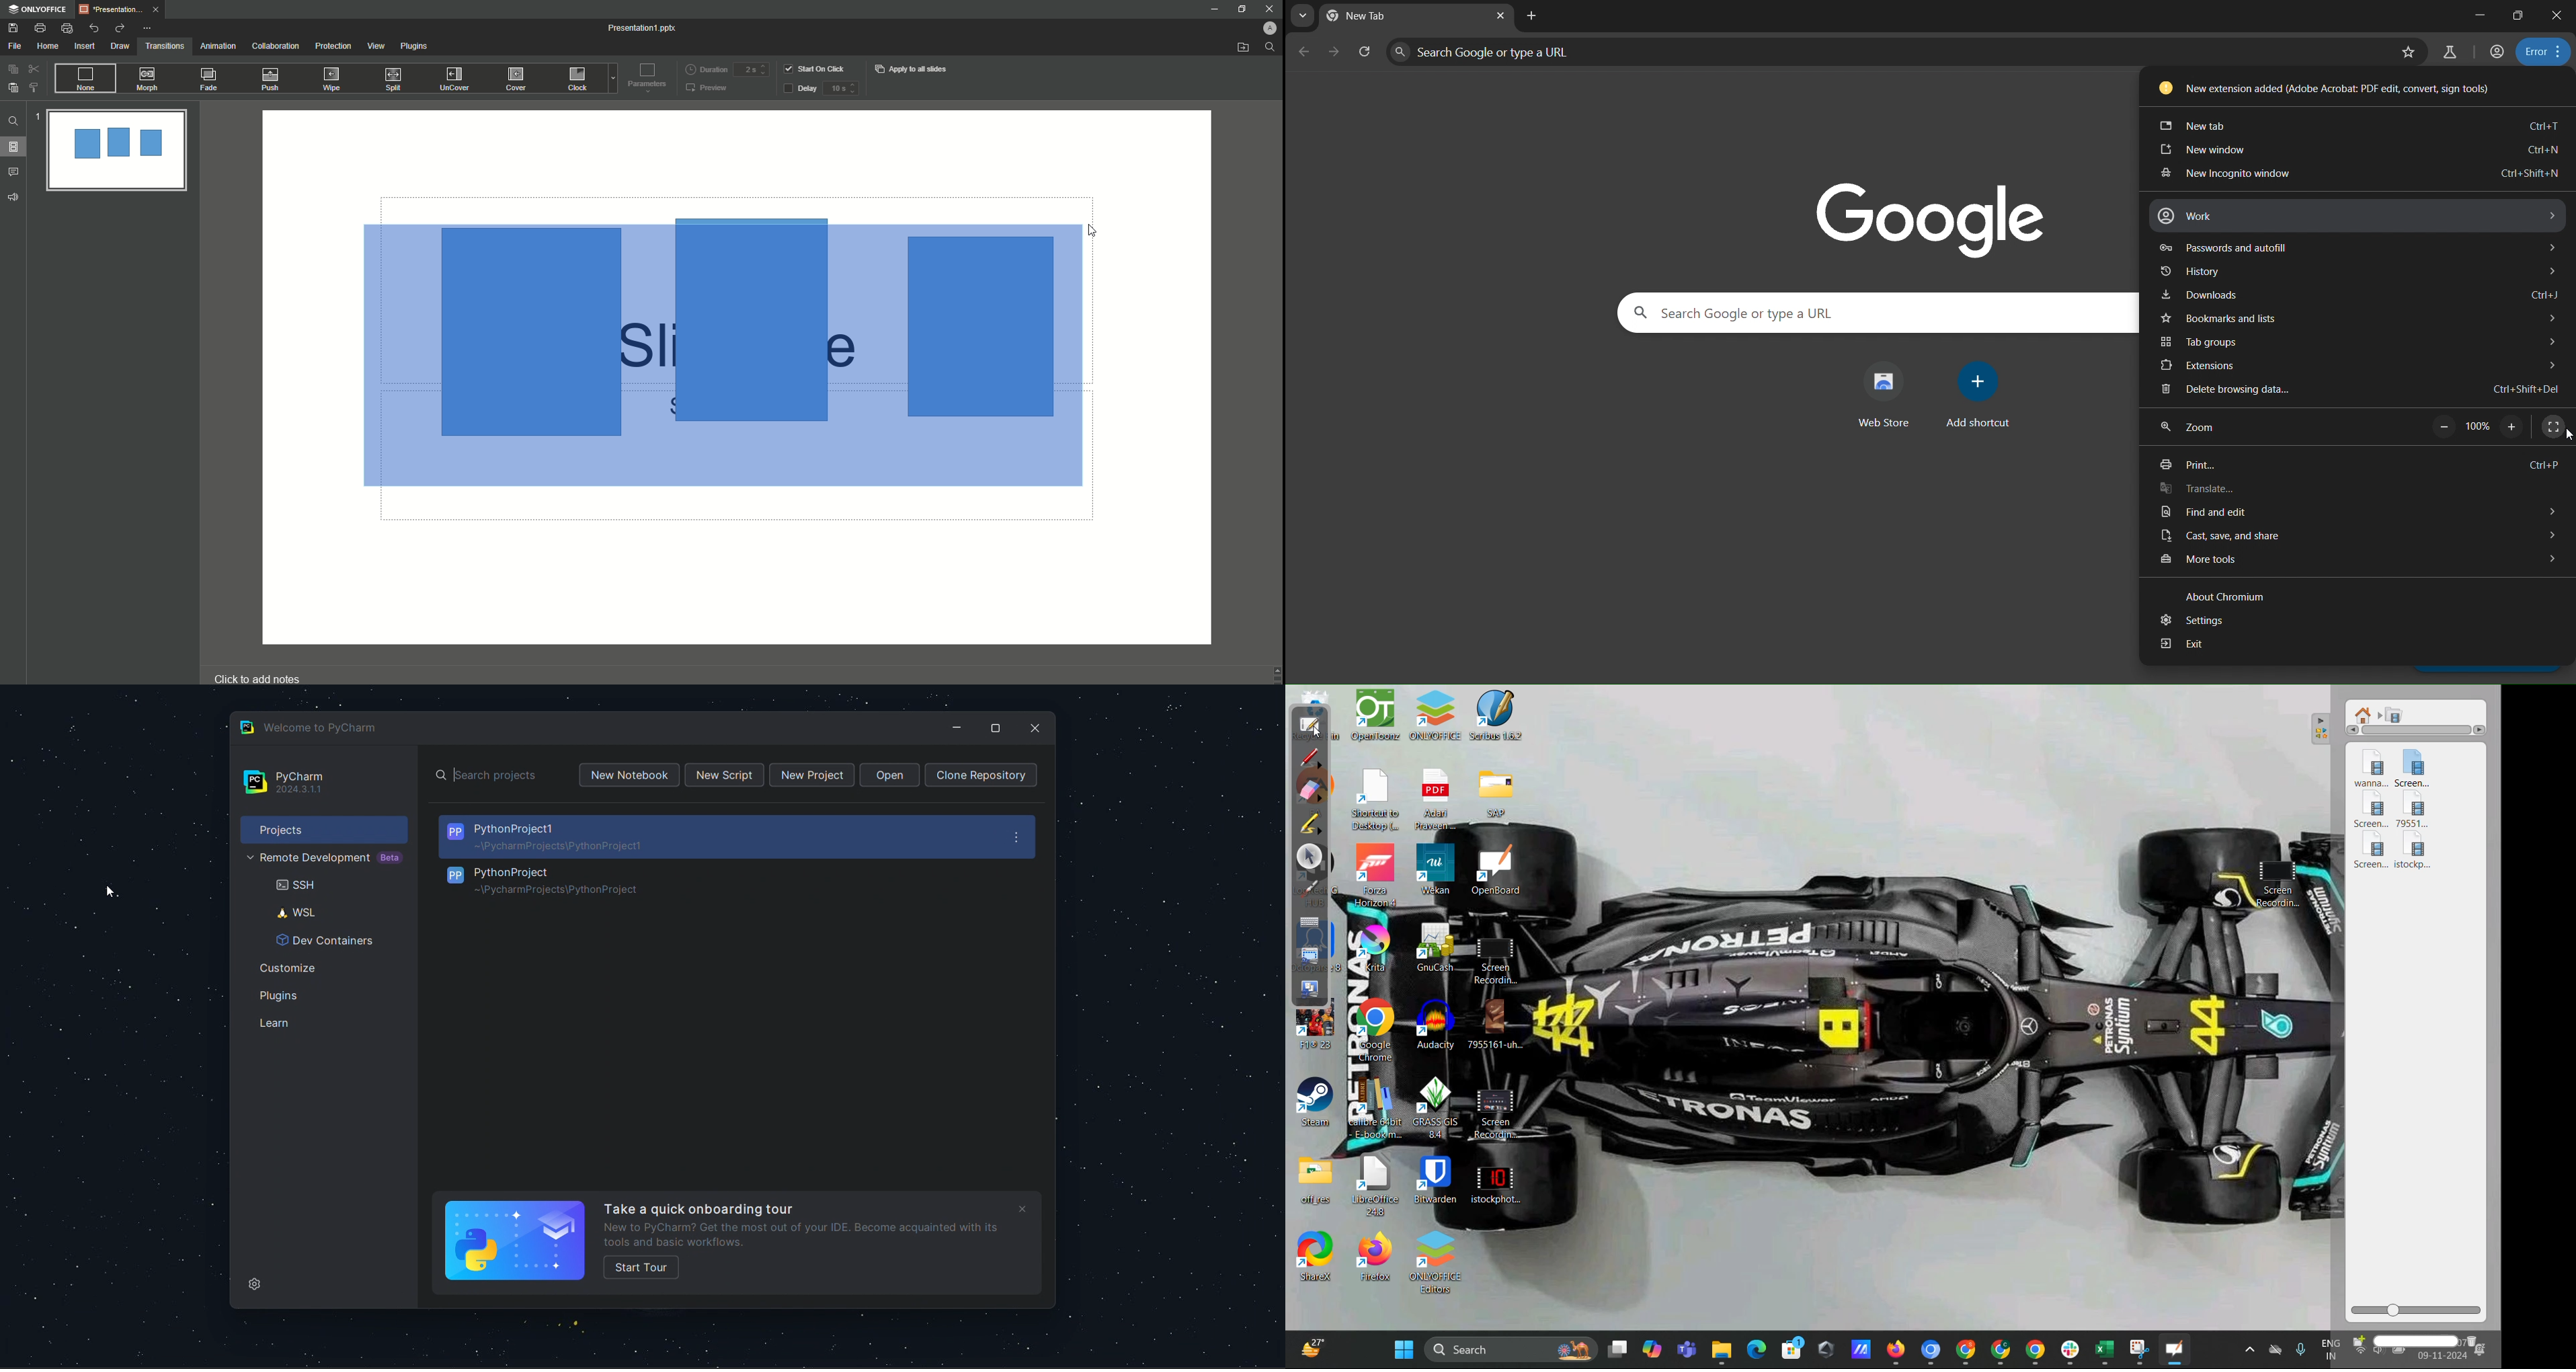 This screenshot has height=1372, width=2576. I want to click on 100%, so click(2478, 426).